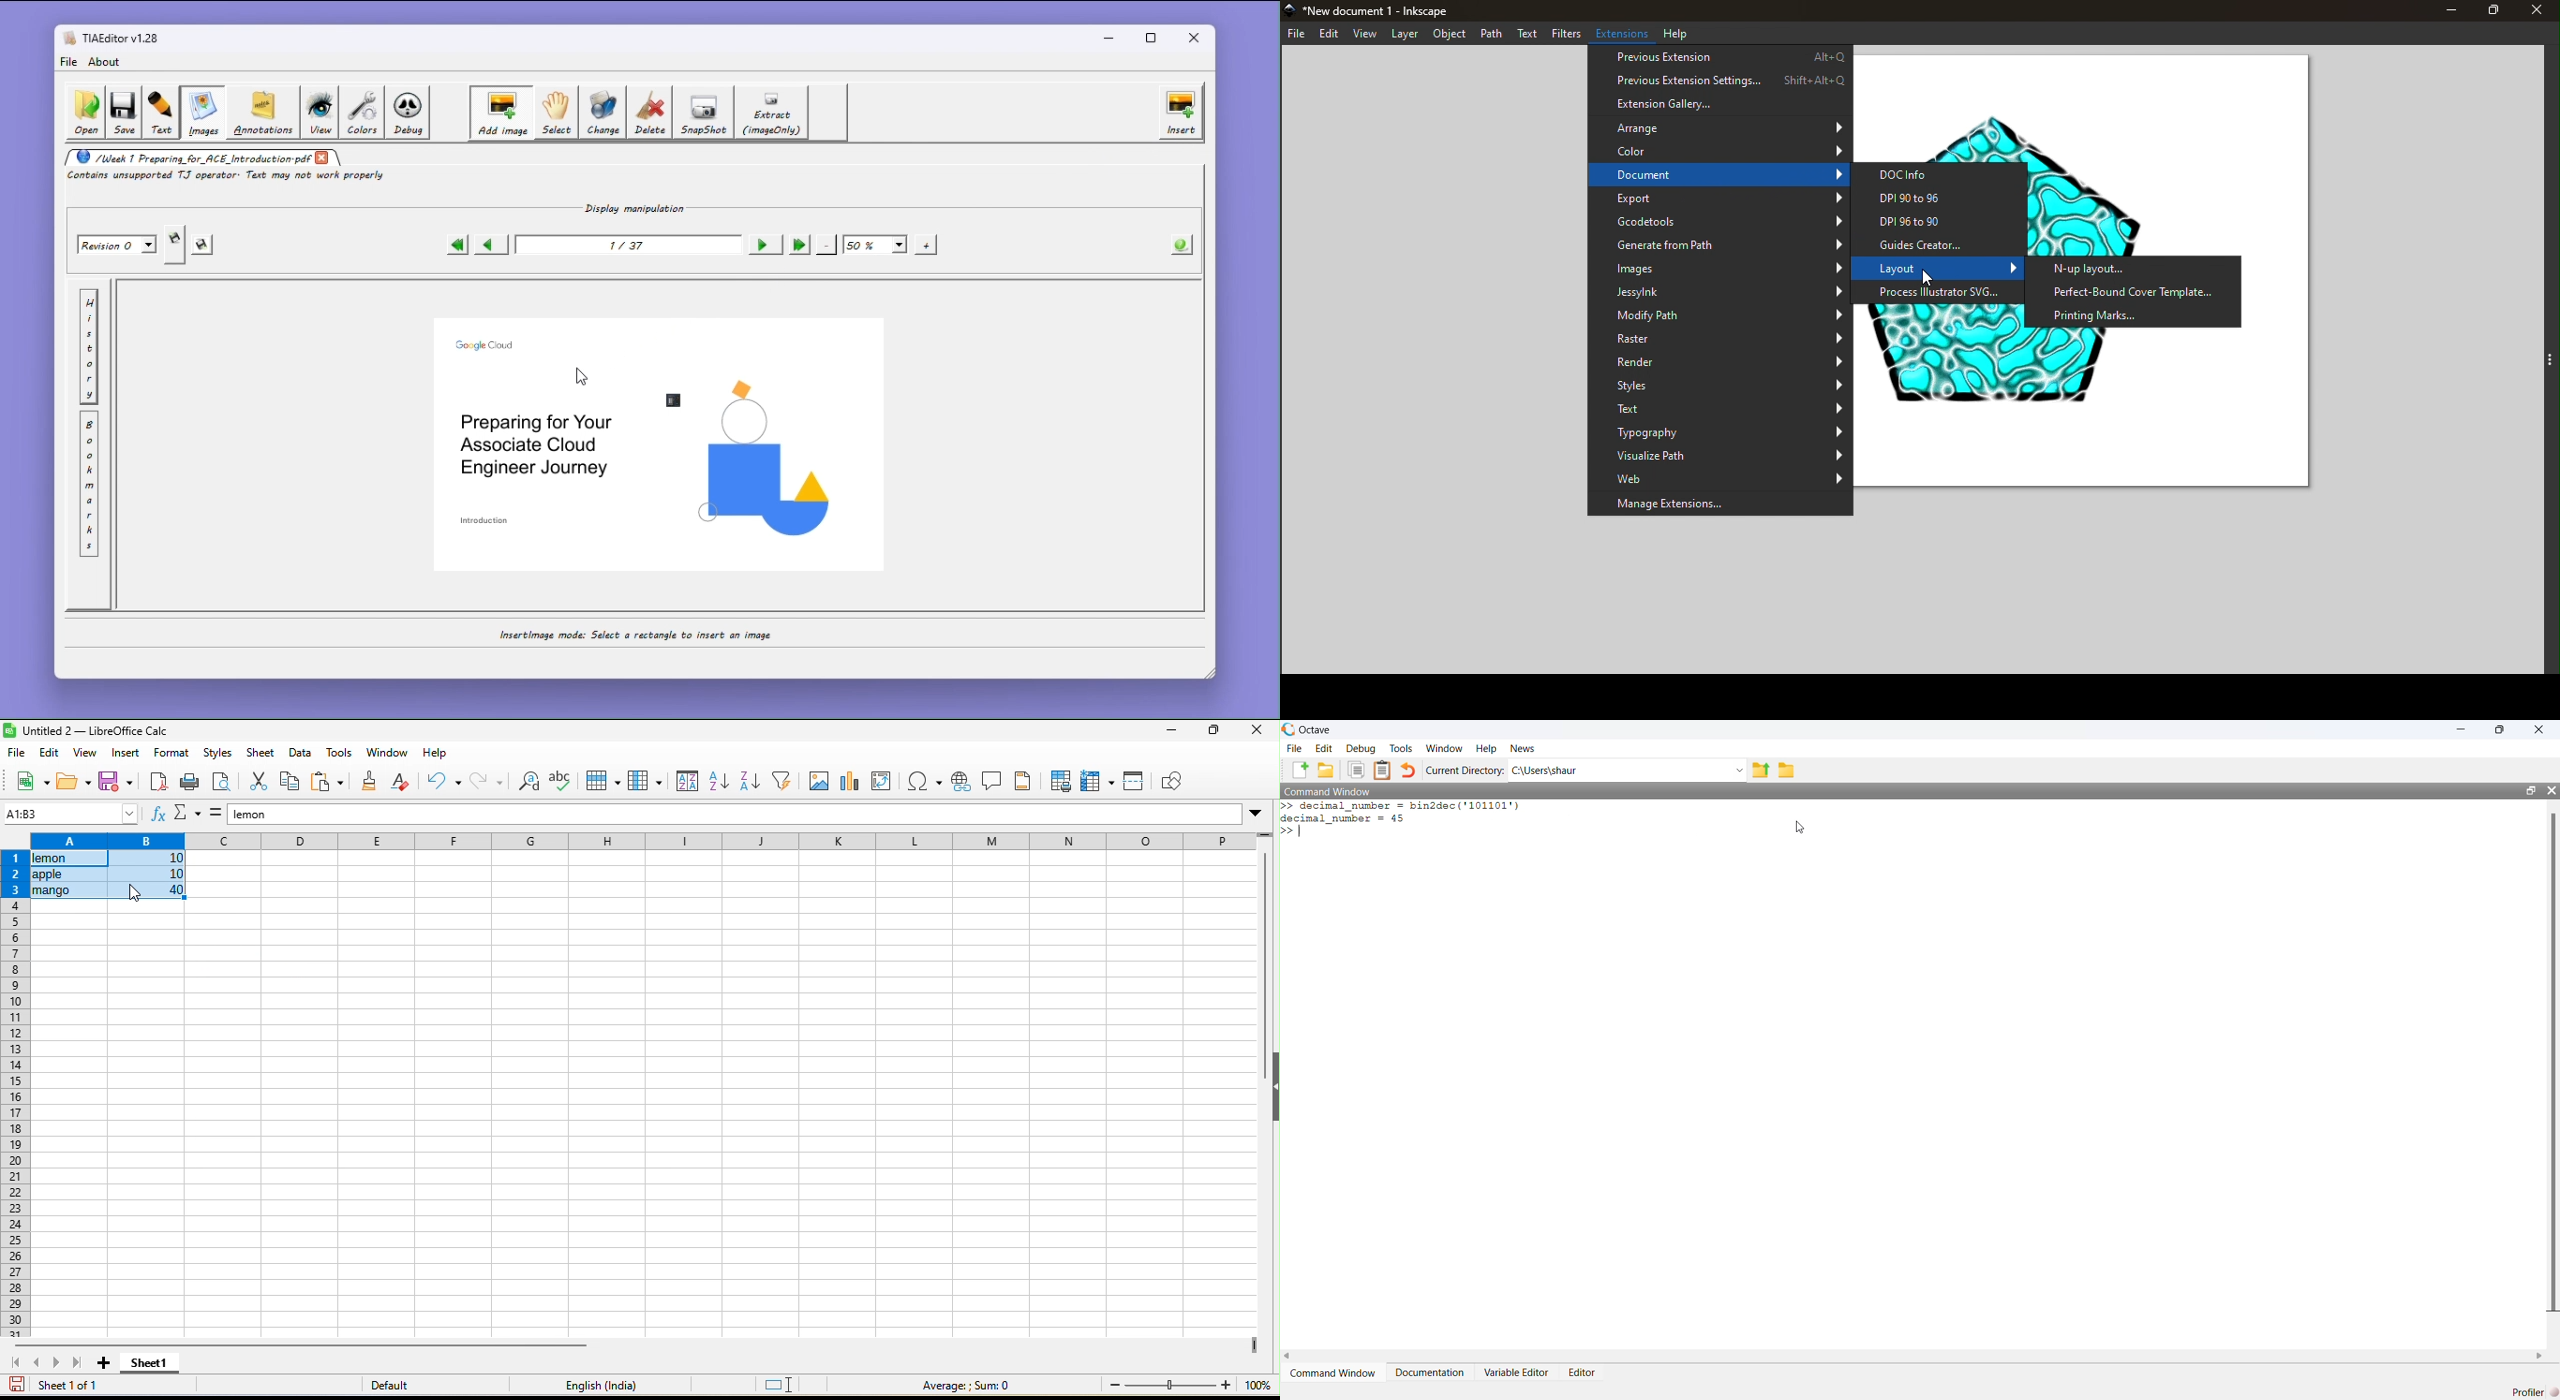 This screenshot has height=1400, width=2576. I want to click on height, so click(1272, 1087).